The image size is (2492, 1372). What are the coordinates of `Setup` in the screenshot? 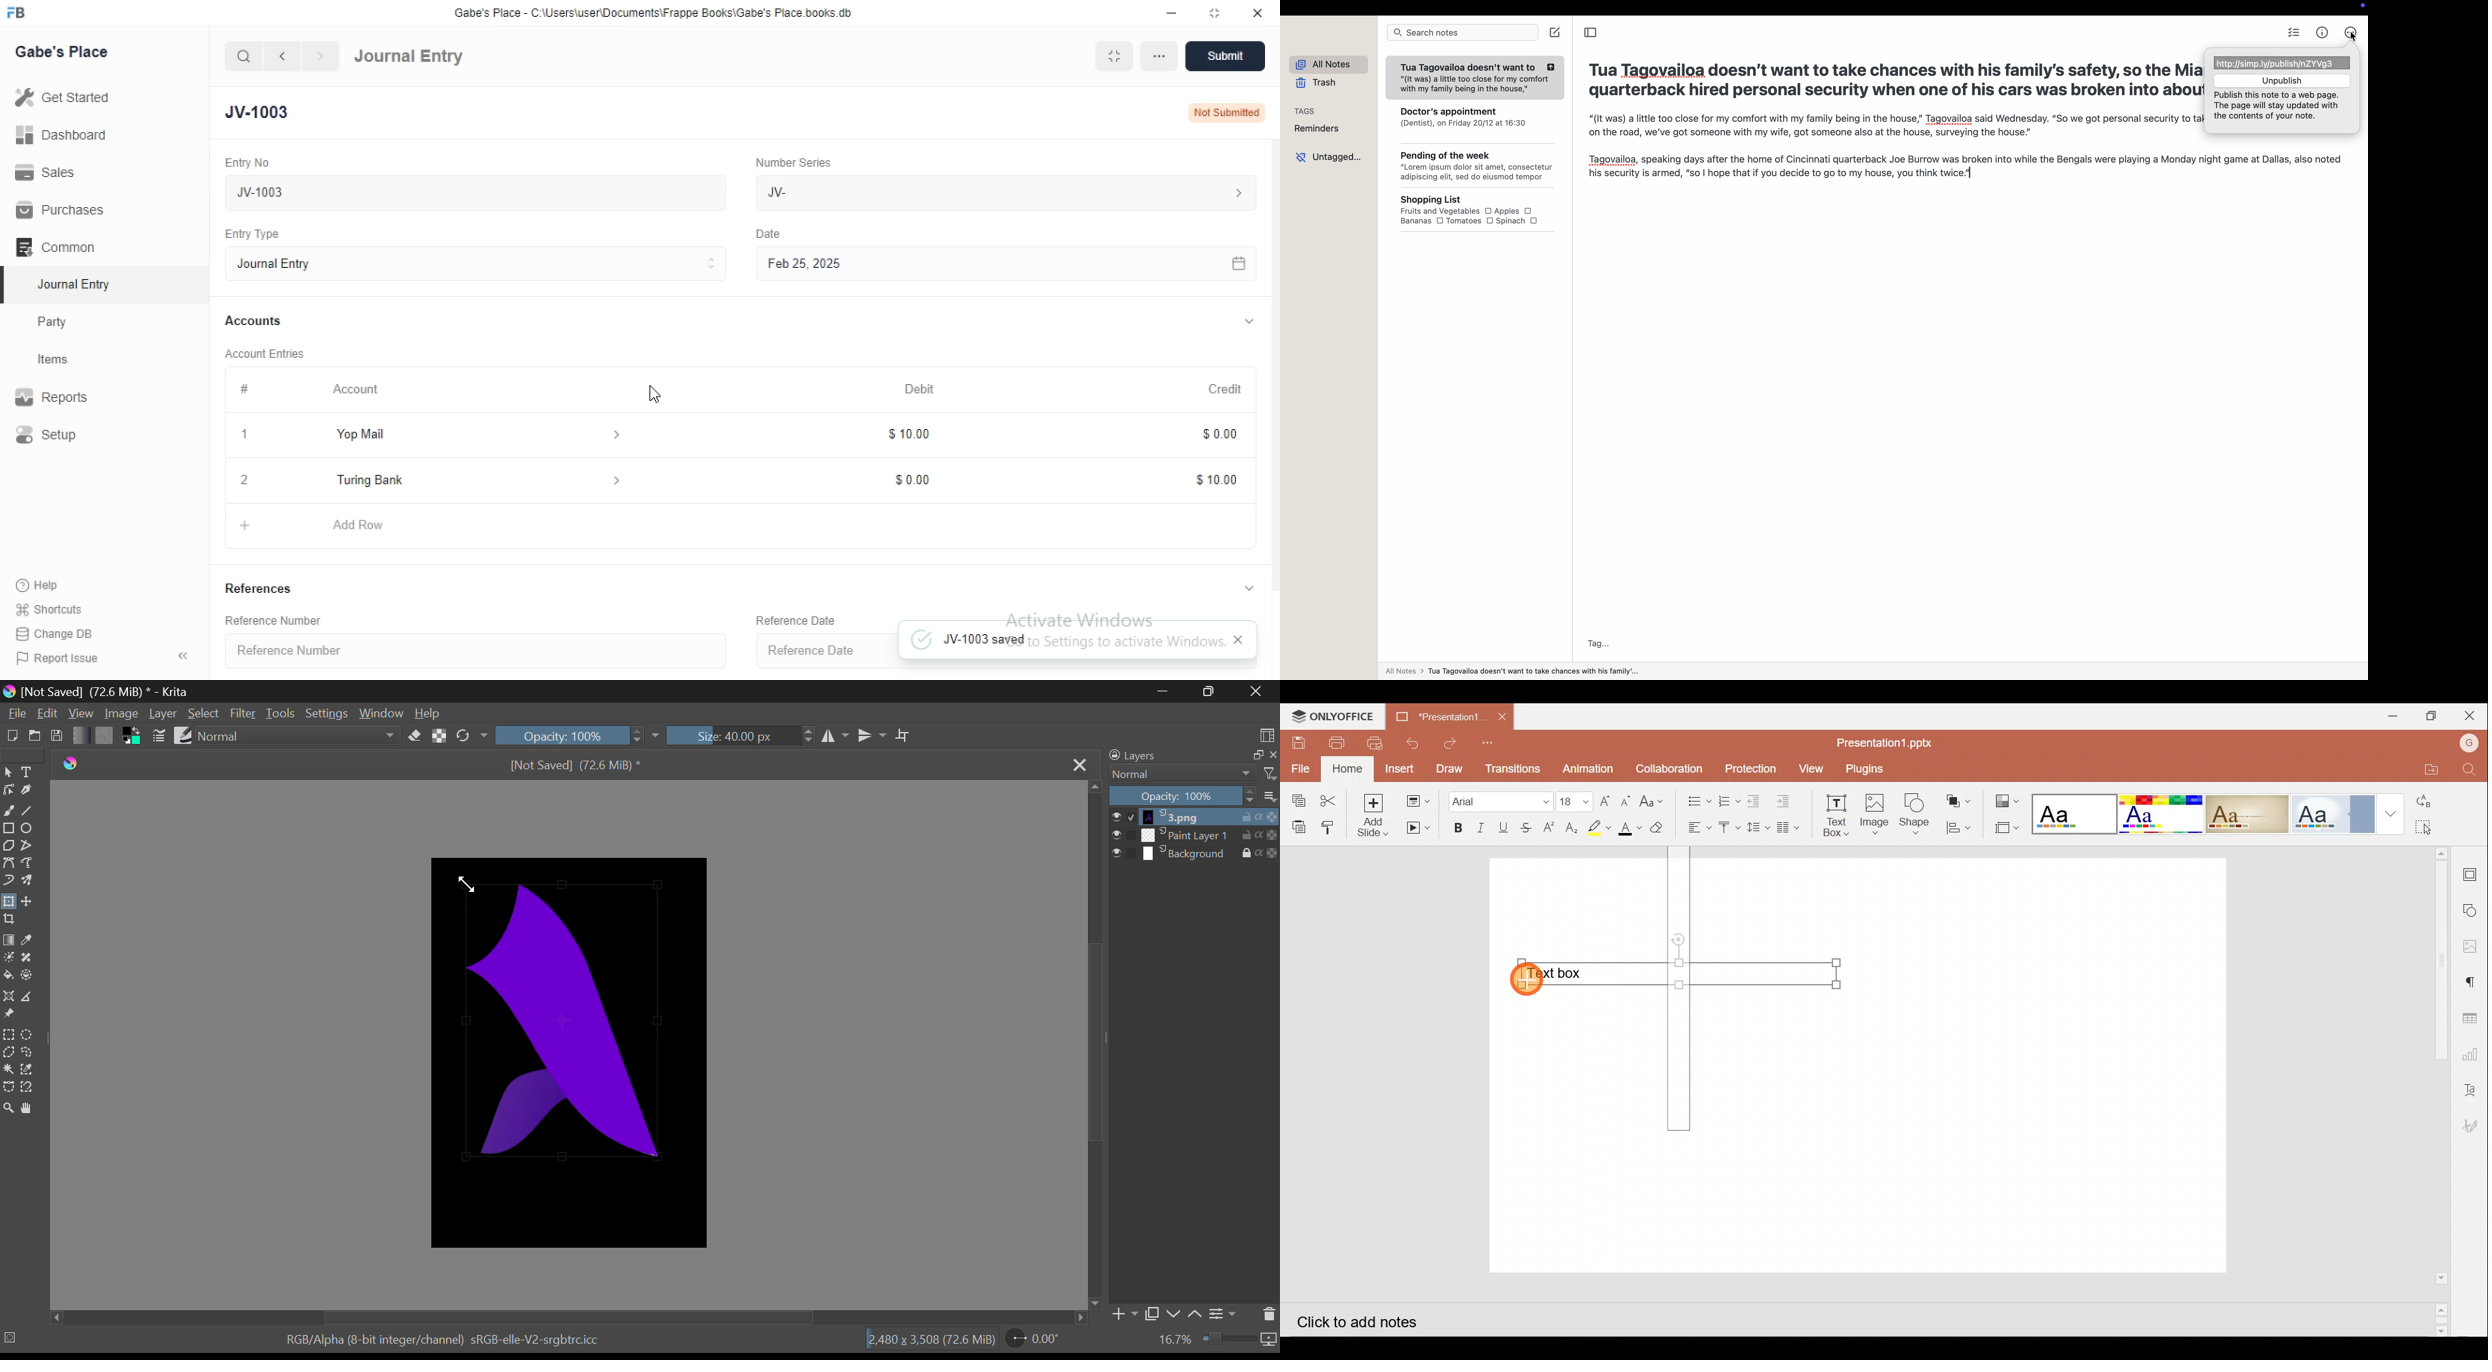 It's located at (68, 436).